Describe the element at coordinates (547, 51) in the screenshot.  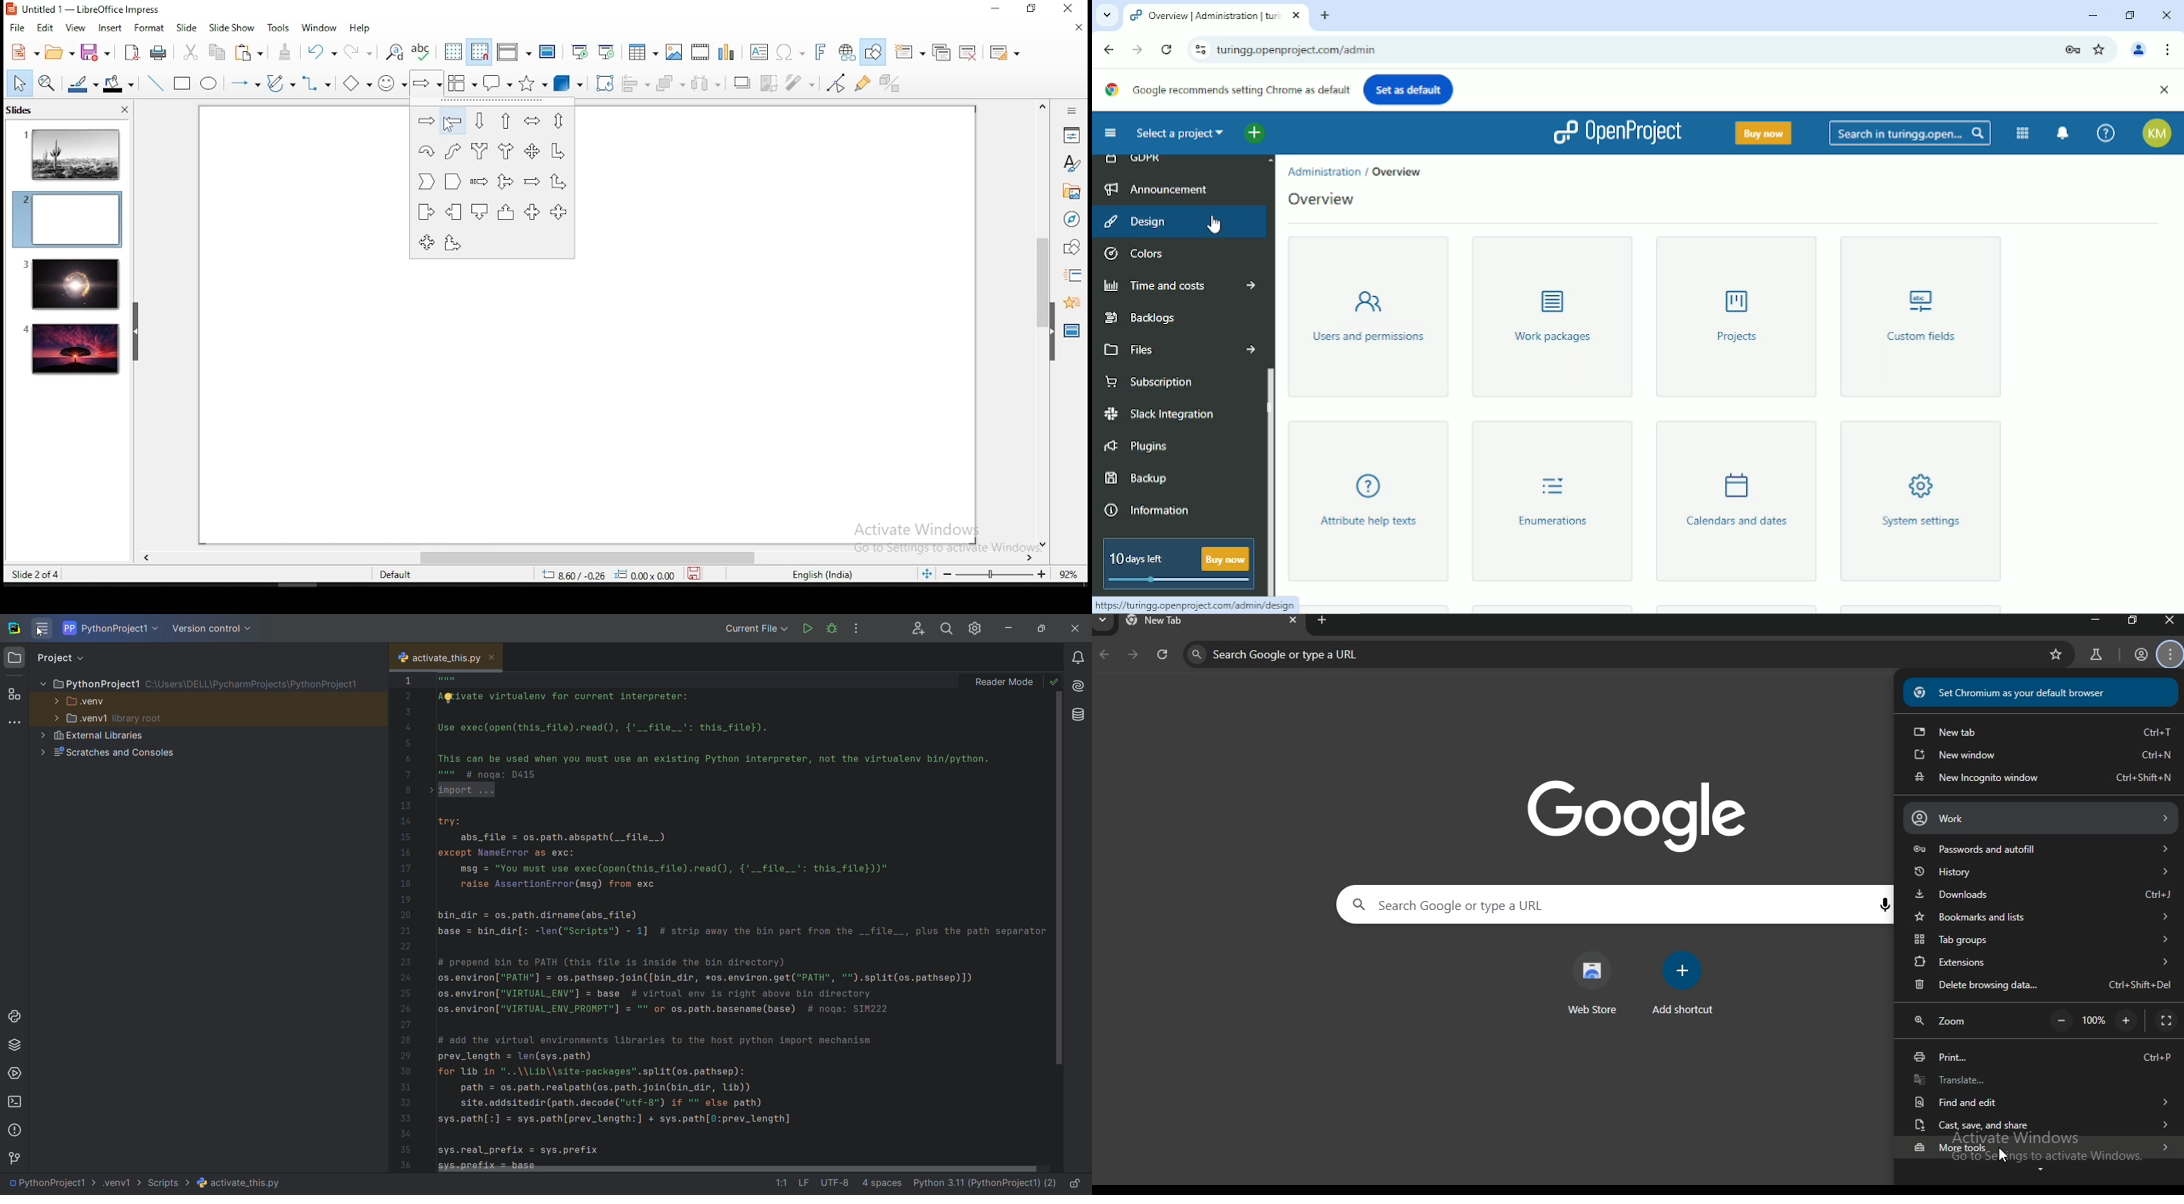
I see `master slide` at that location.